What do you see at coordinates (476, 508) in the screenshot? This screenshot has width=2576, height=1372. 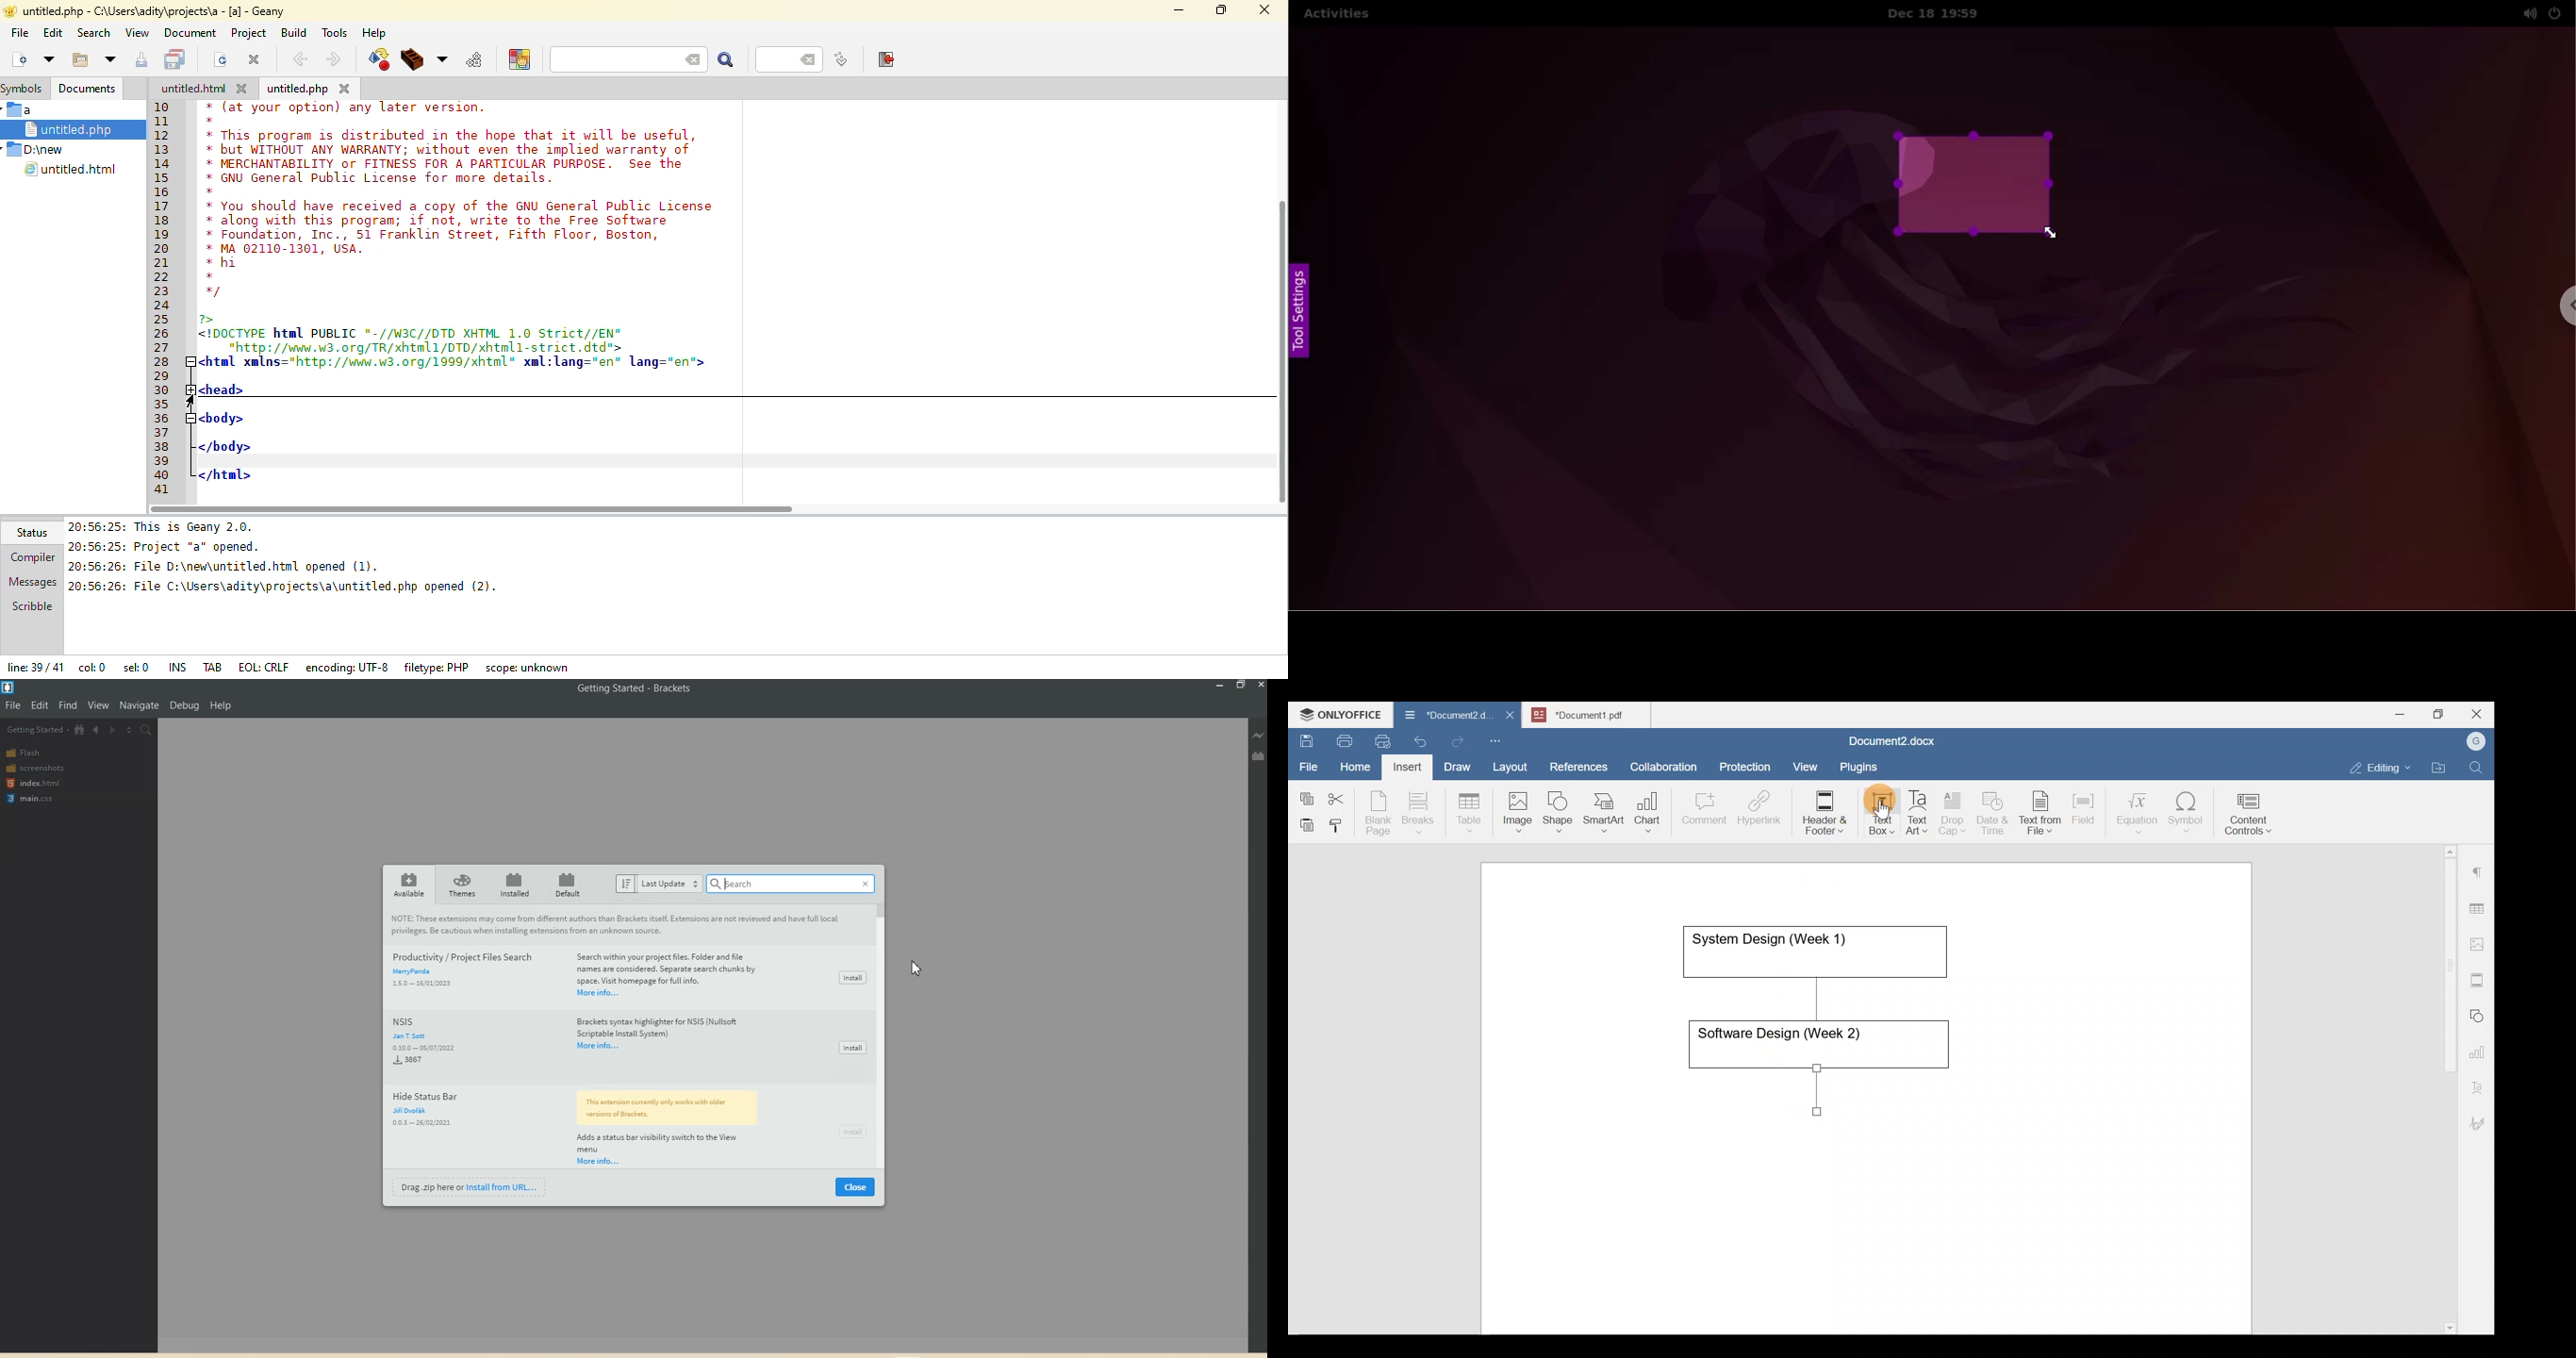 I see `horizontal scroll bar` at bounding box center [476, 508].